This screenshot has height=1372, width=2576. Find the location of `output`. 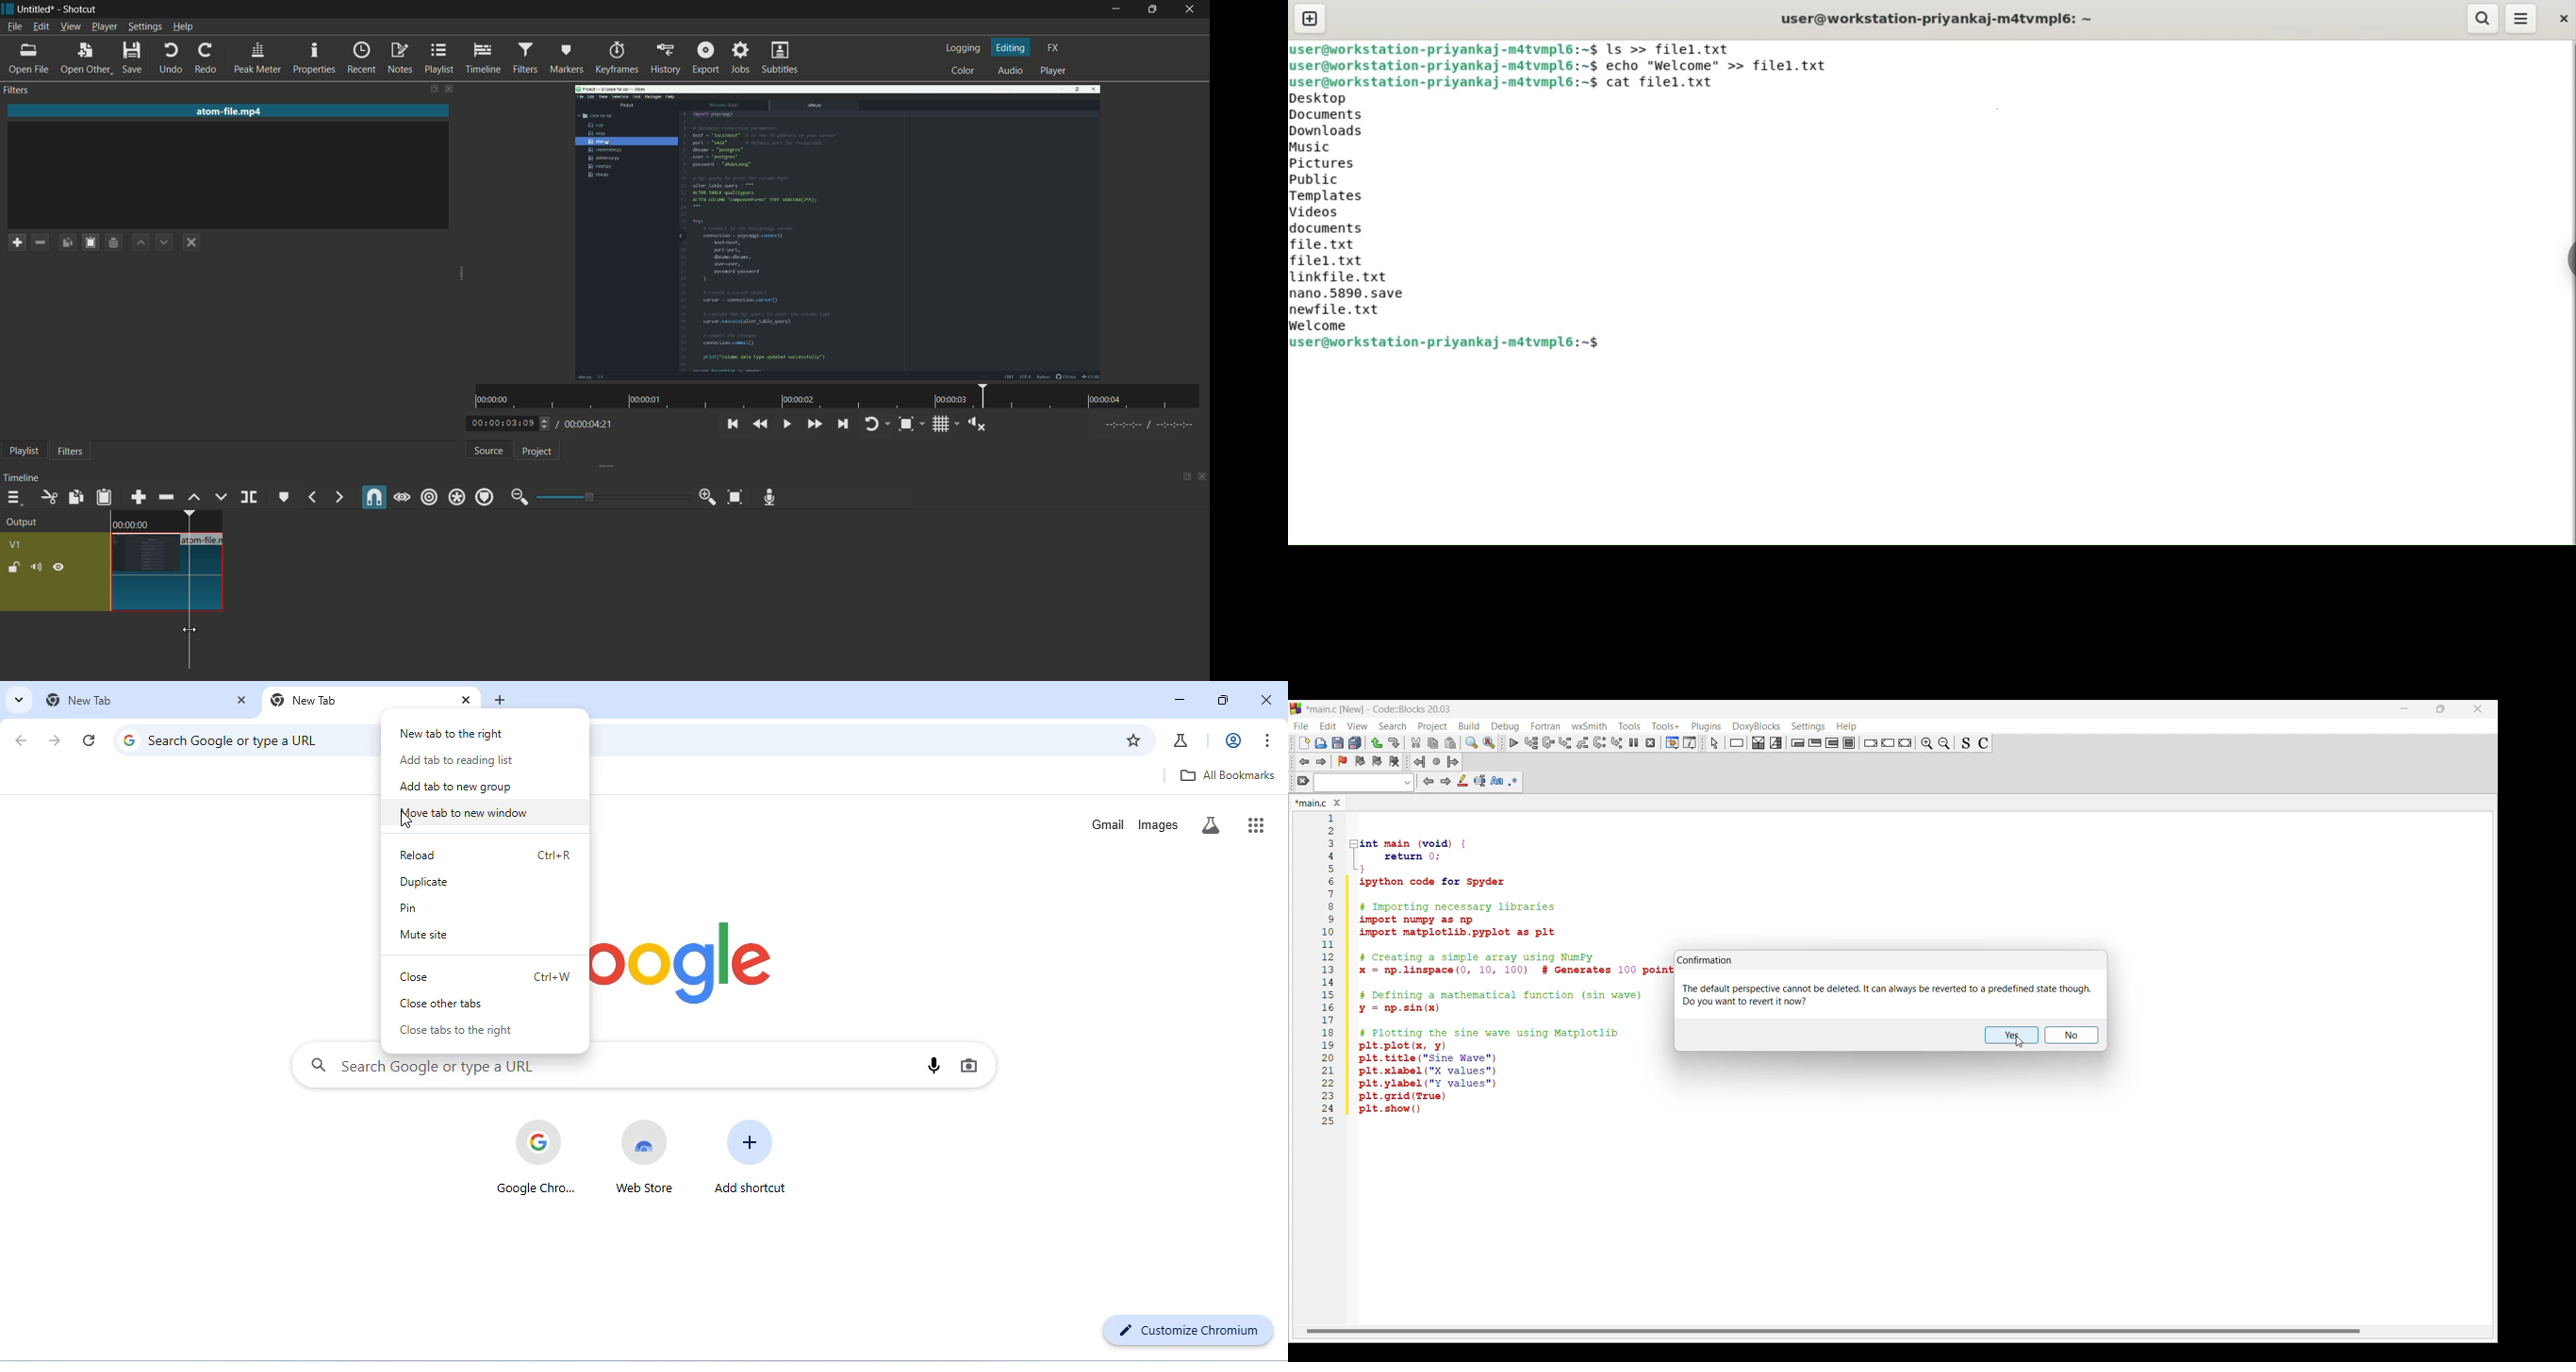

output is located at coordinates (23, 522).